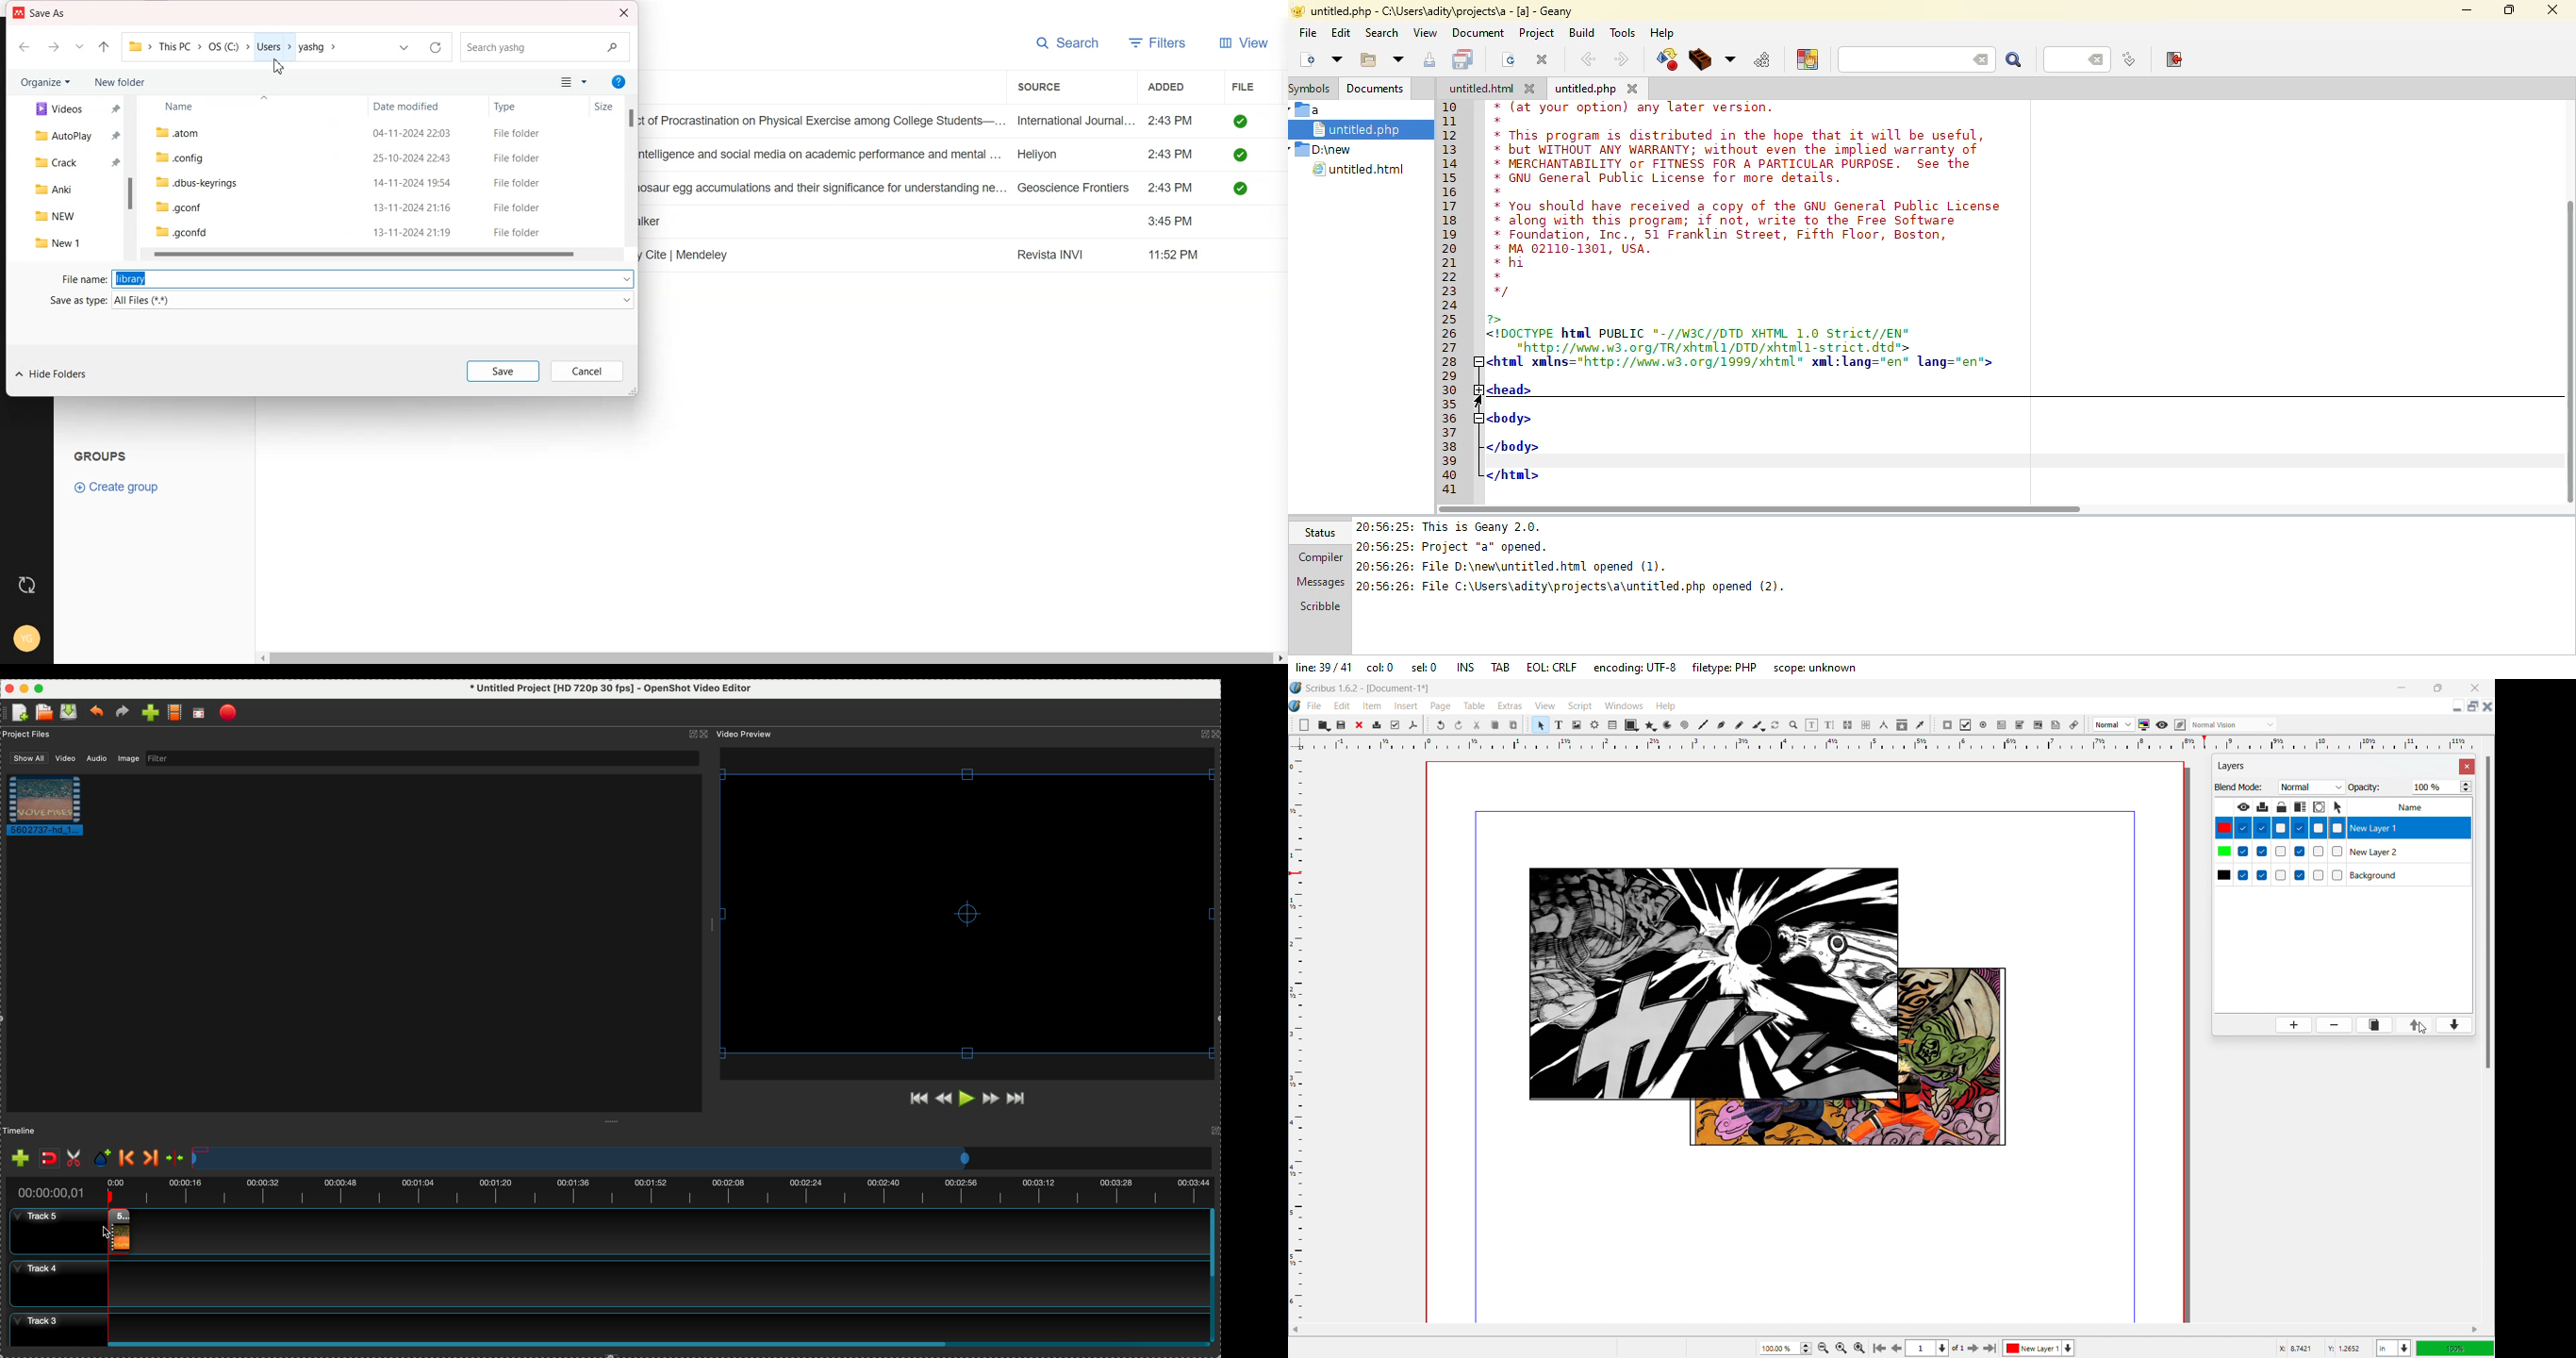 This screenshot has width=2576, height=1372. I want to click on preflight verifier, so click(1395, 725).